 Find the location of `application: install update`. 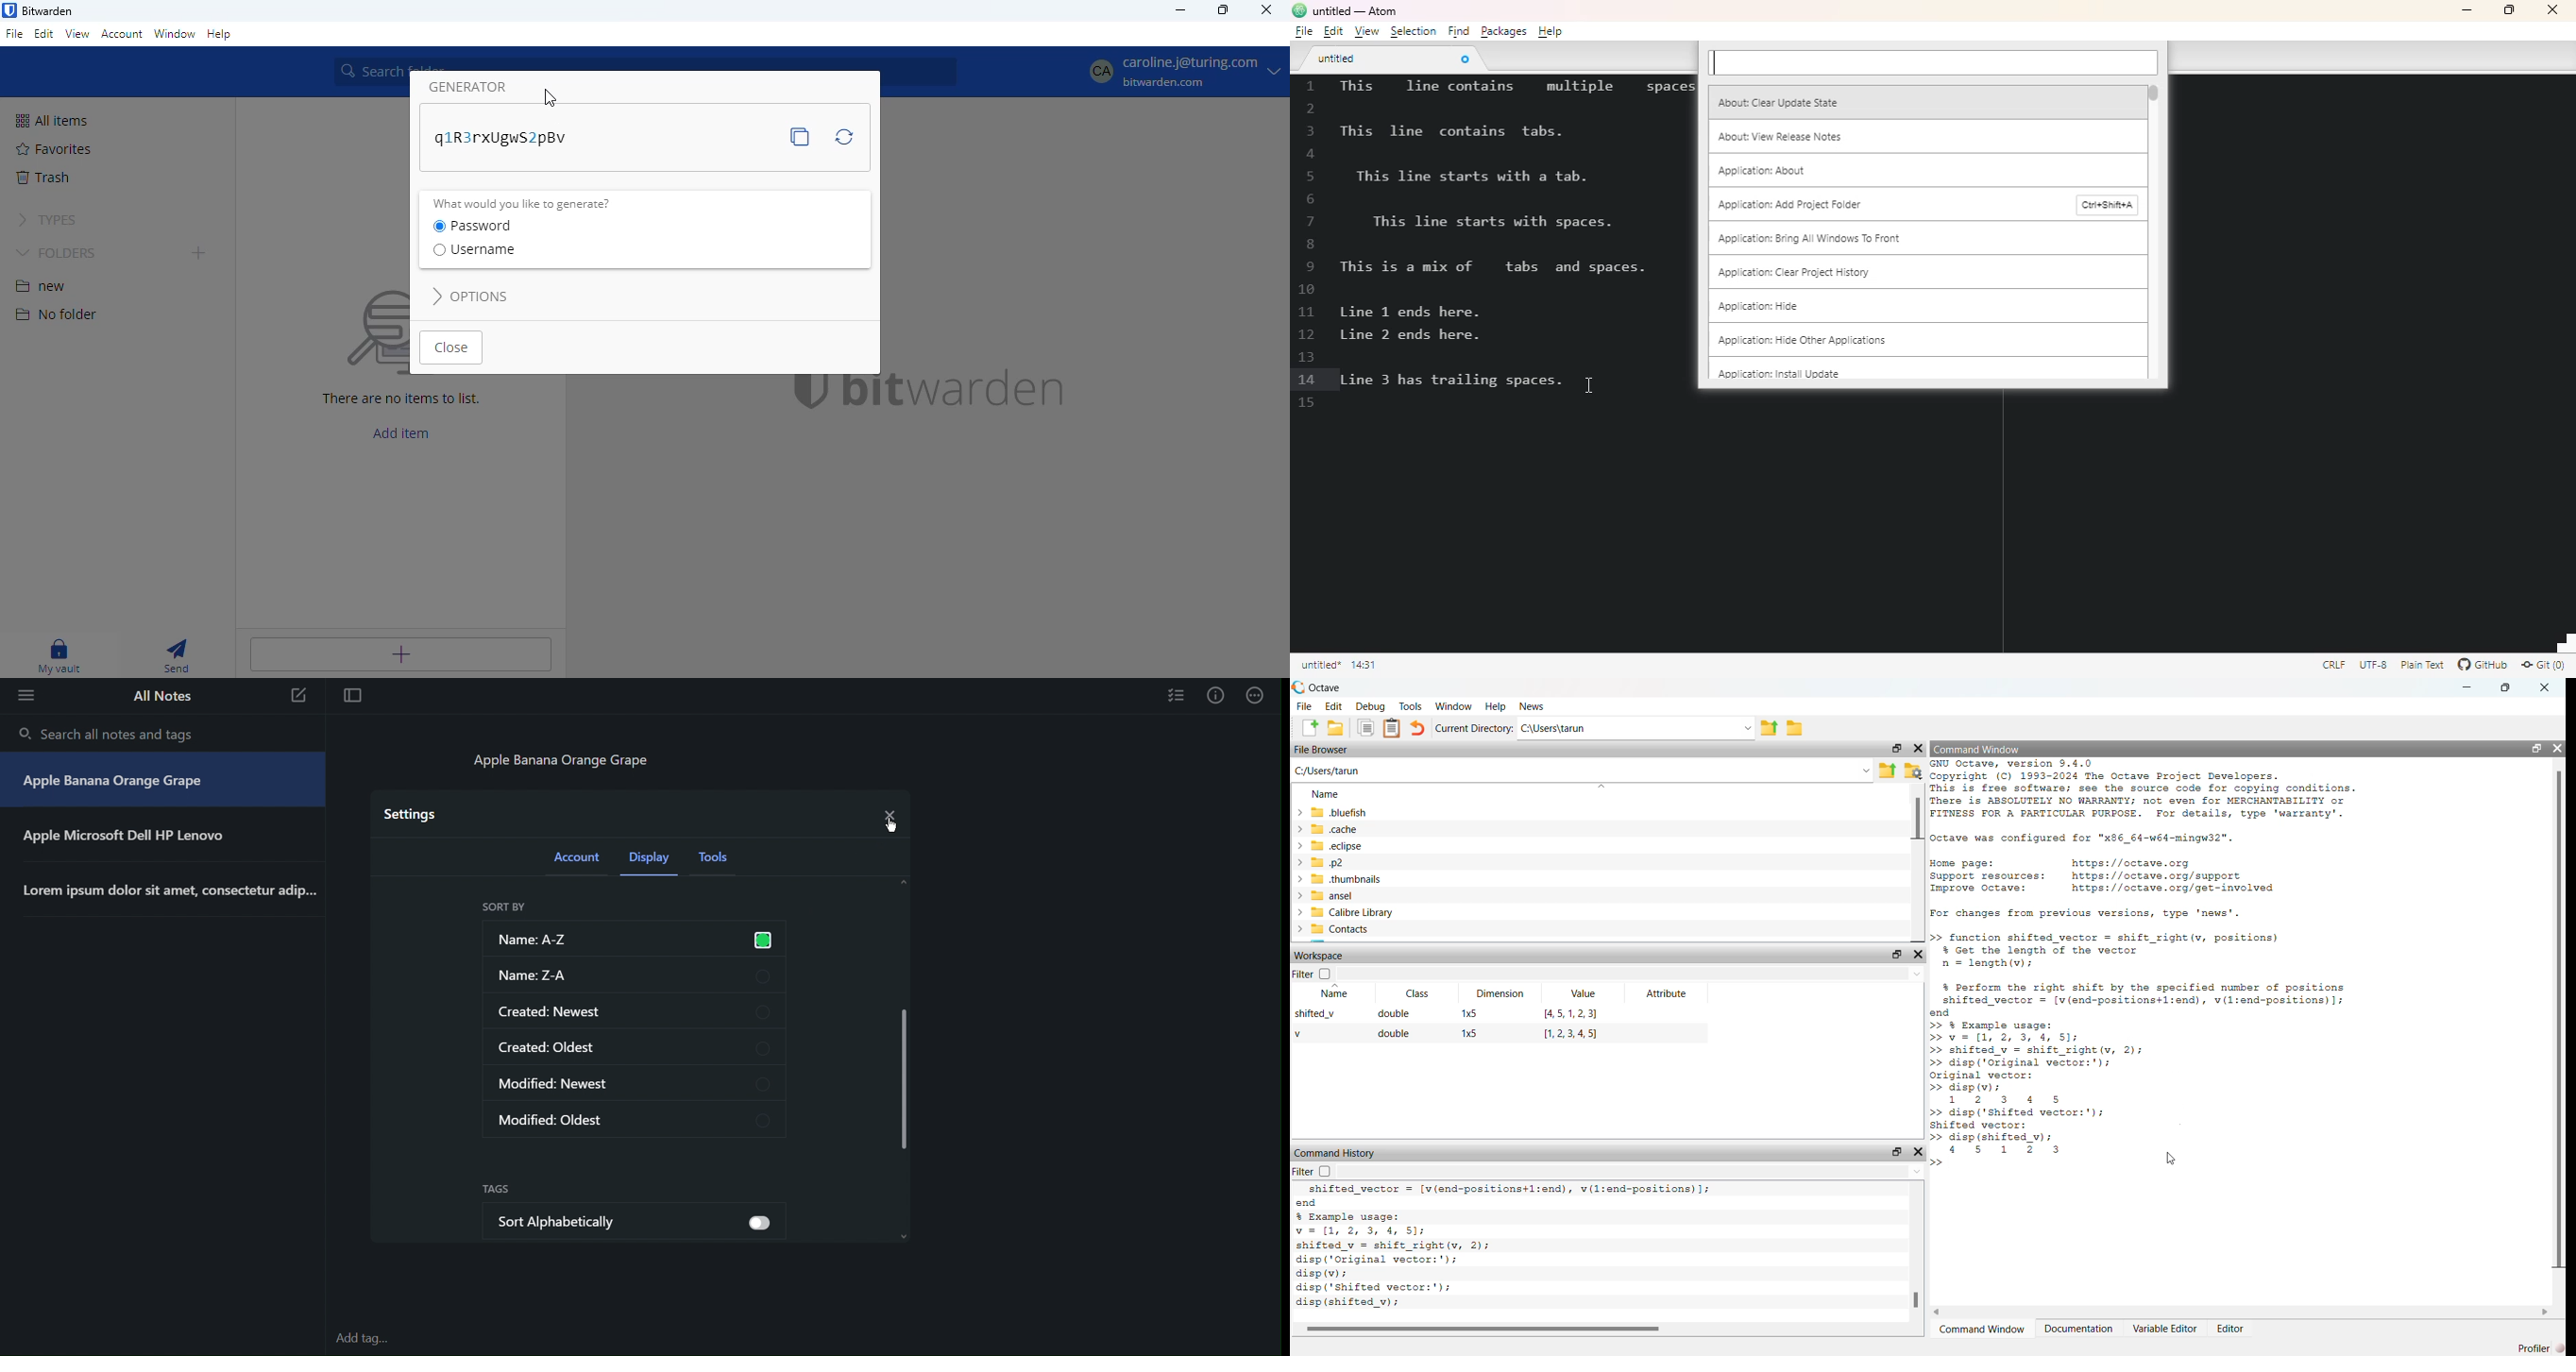

application: install update is located at coordinates (1780, 372).